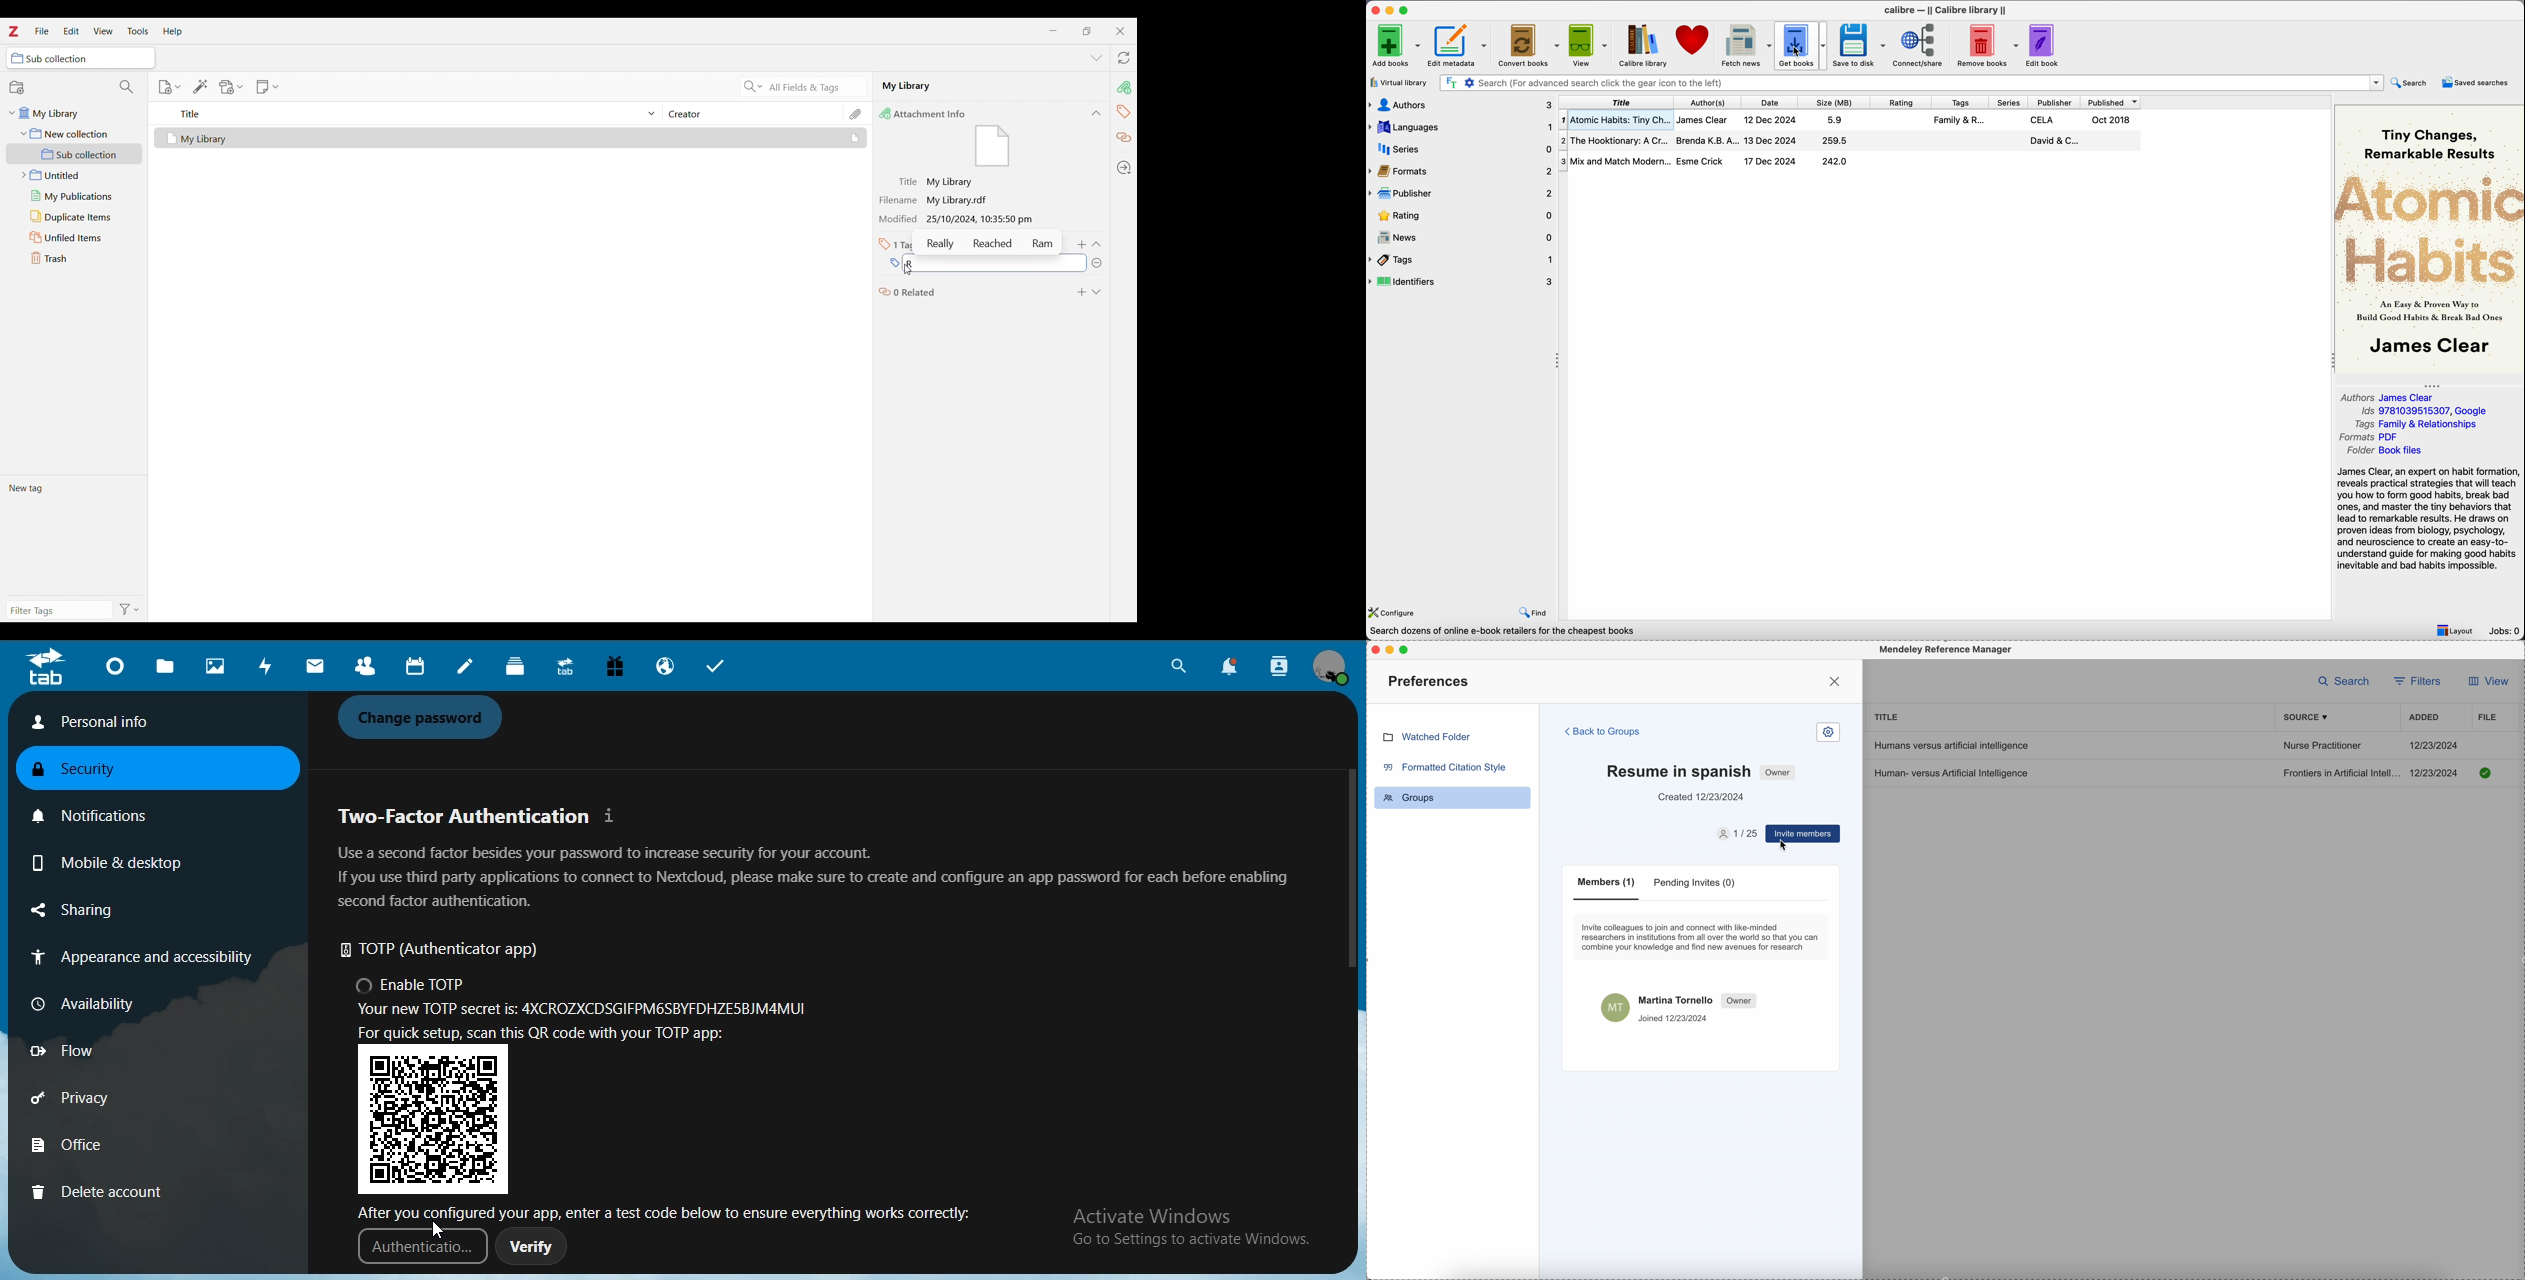  I want to click on minimize, so click(1392, 650).